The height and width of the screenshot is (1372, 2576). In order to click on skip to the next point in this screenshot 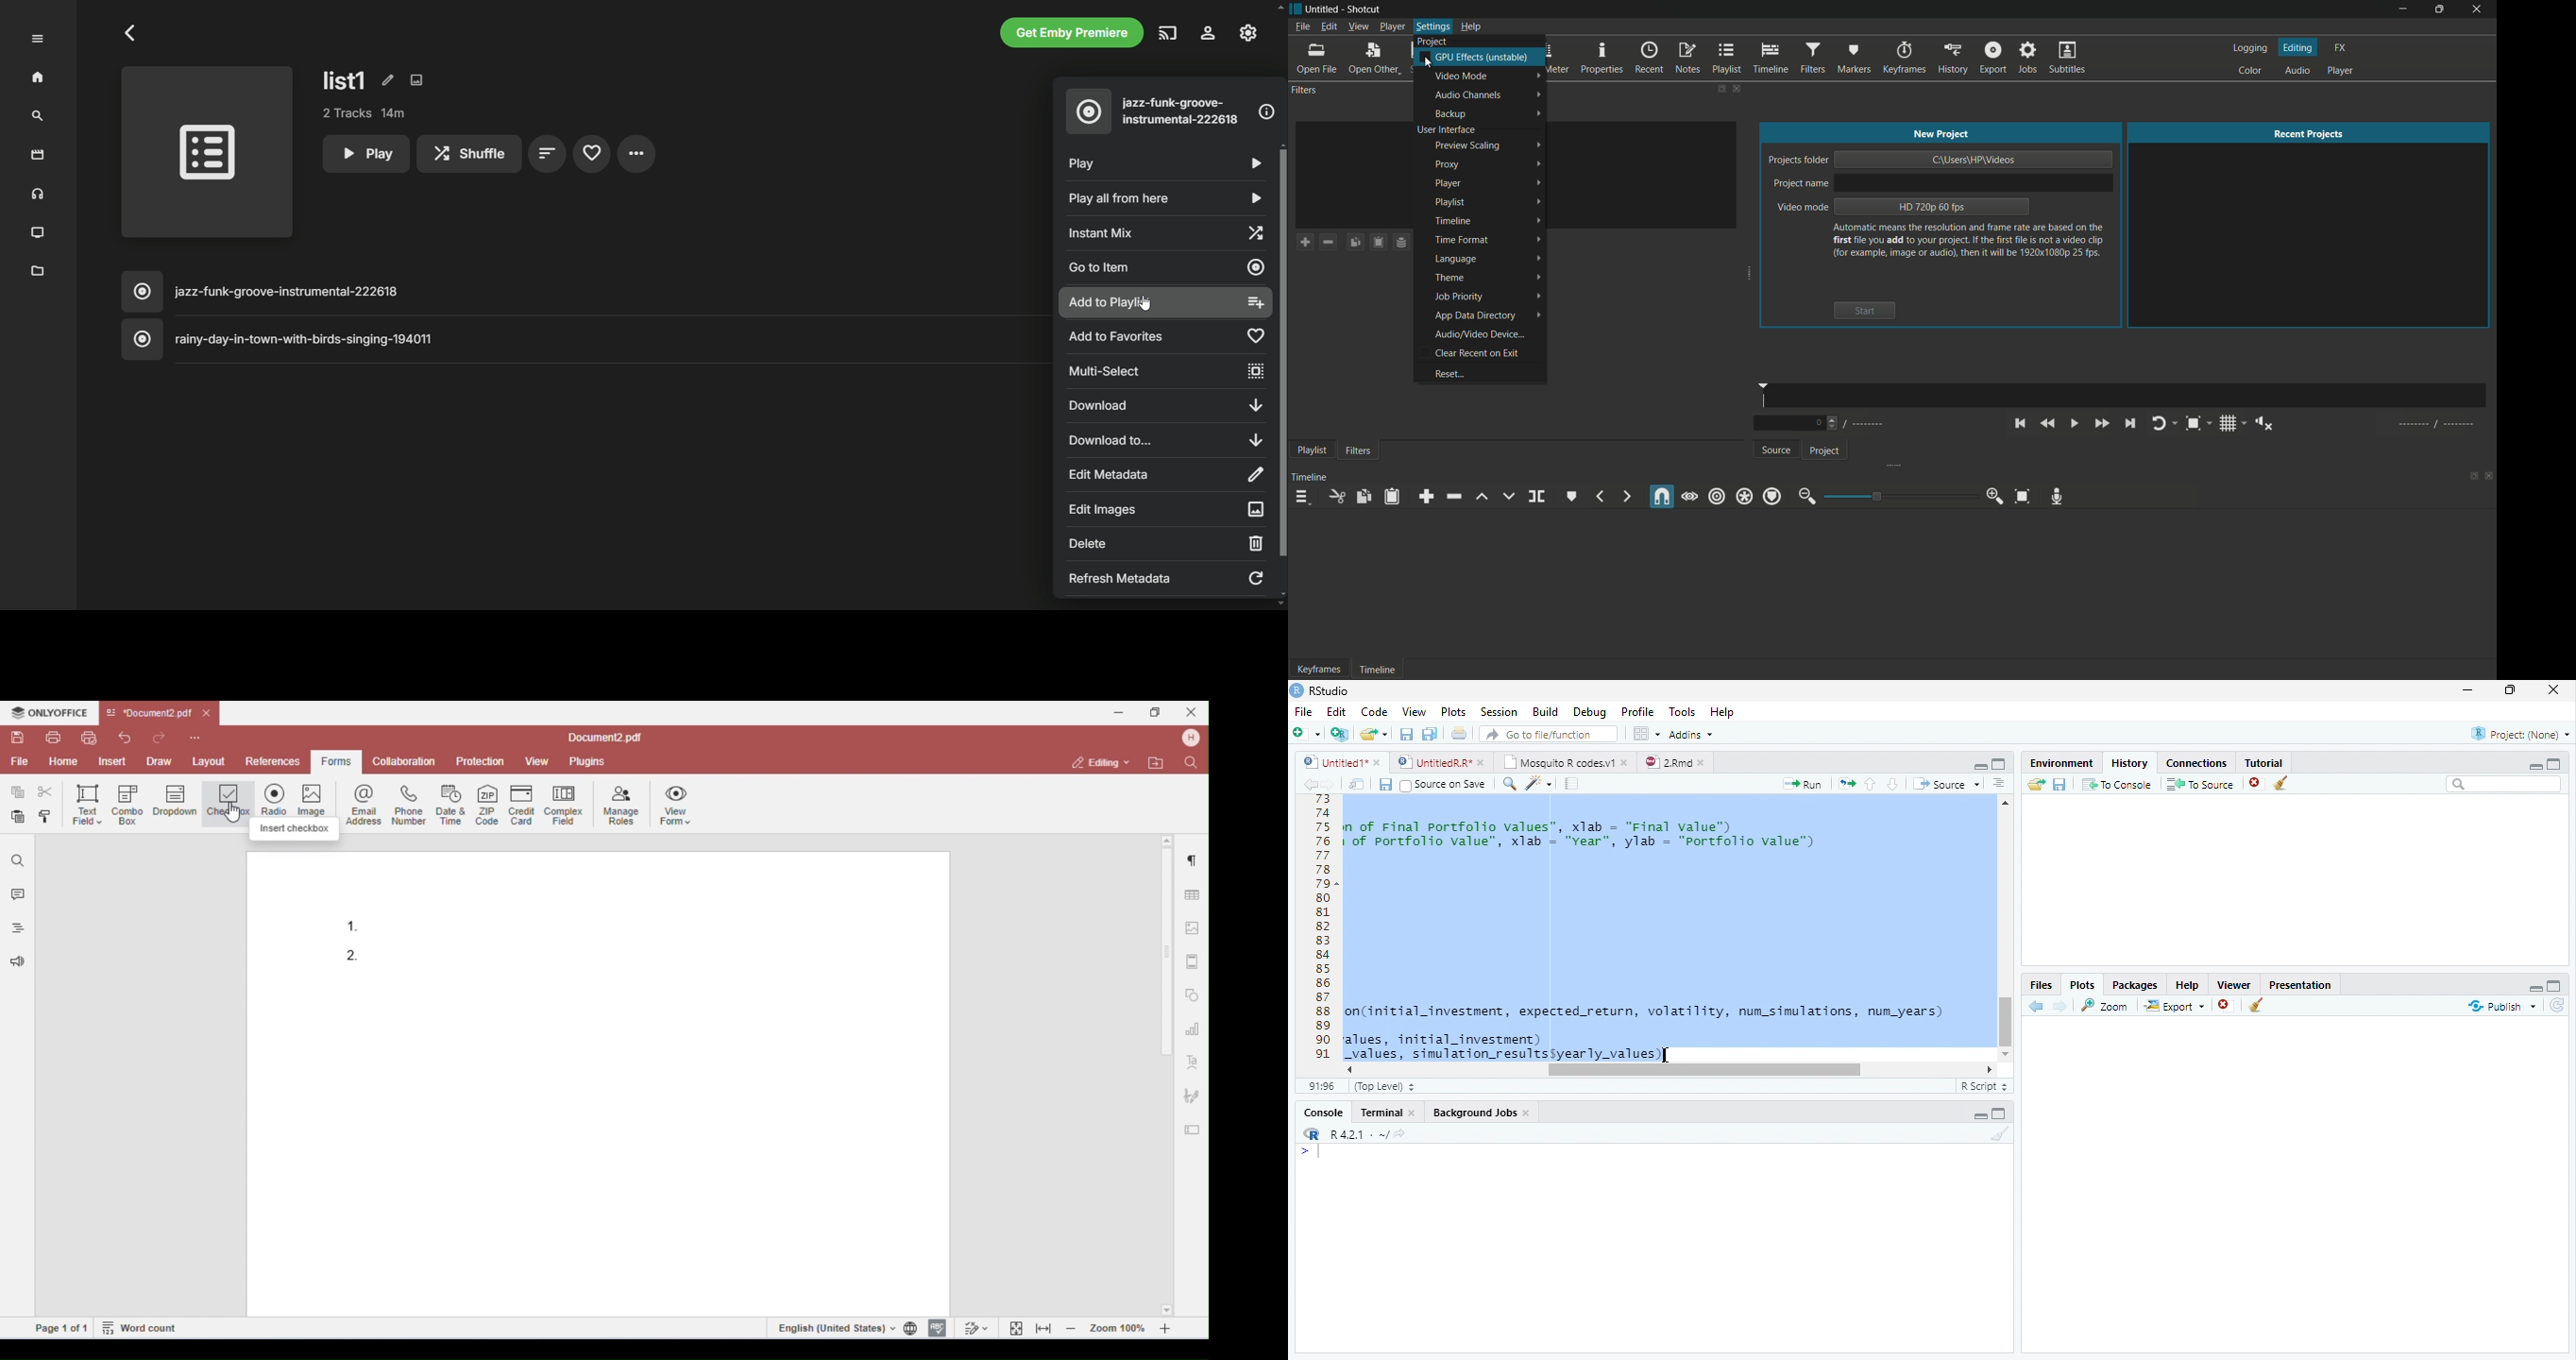, I will do `click(2130, 424)`.